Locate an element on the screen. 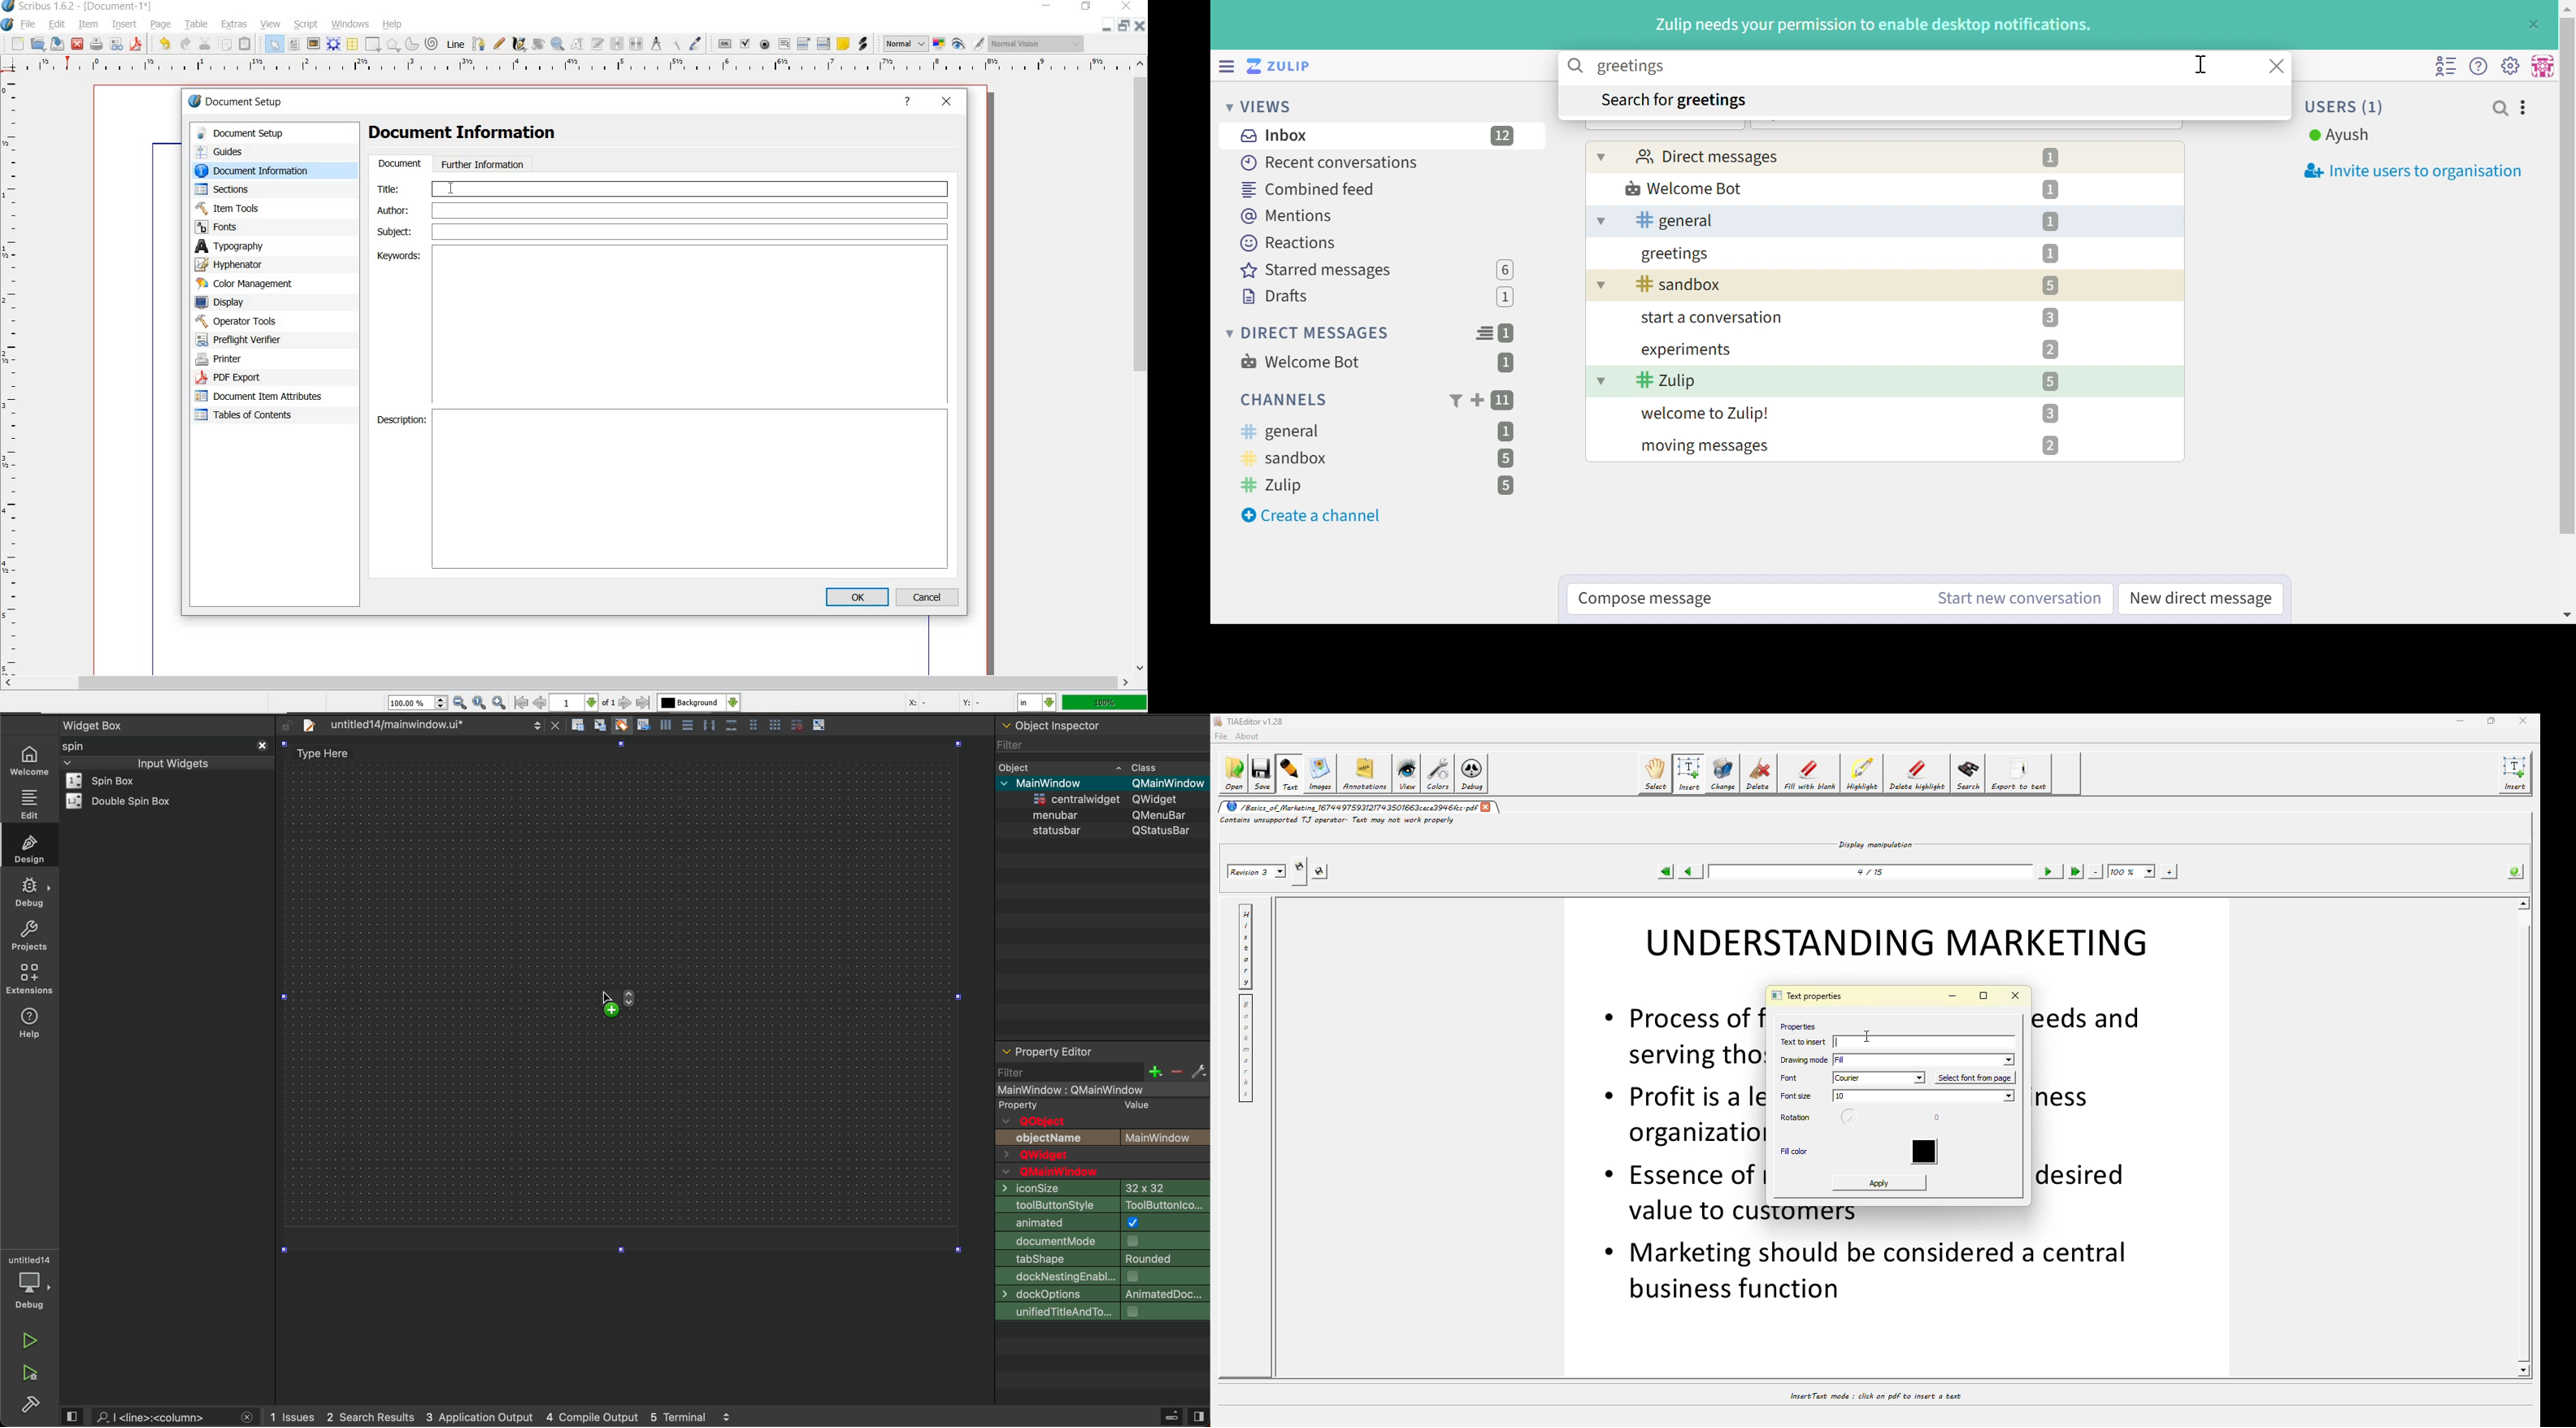 This screenshot has width=2576, height=1428. eye dropper is located at coordinates (697, 43).